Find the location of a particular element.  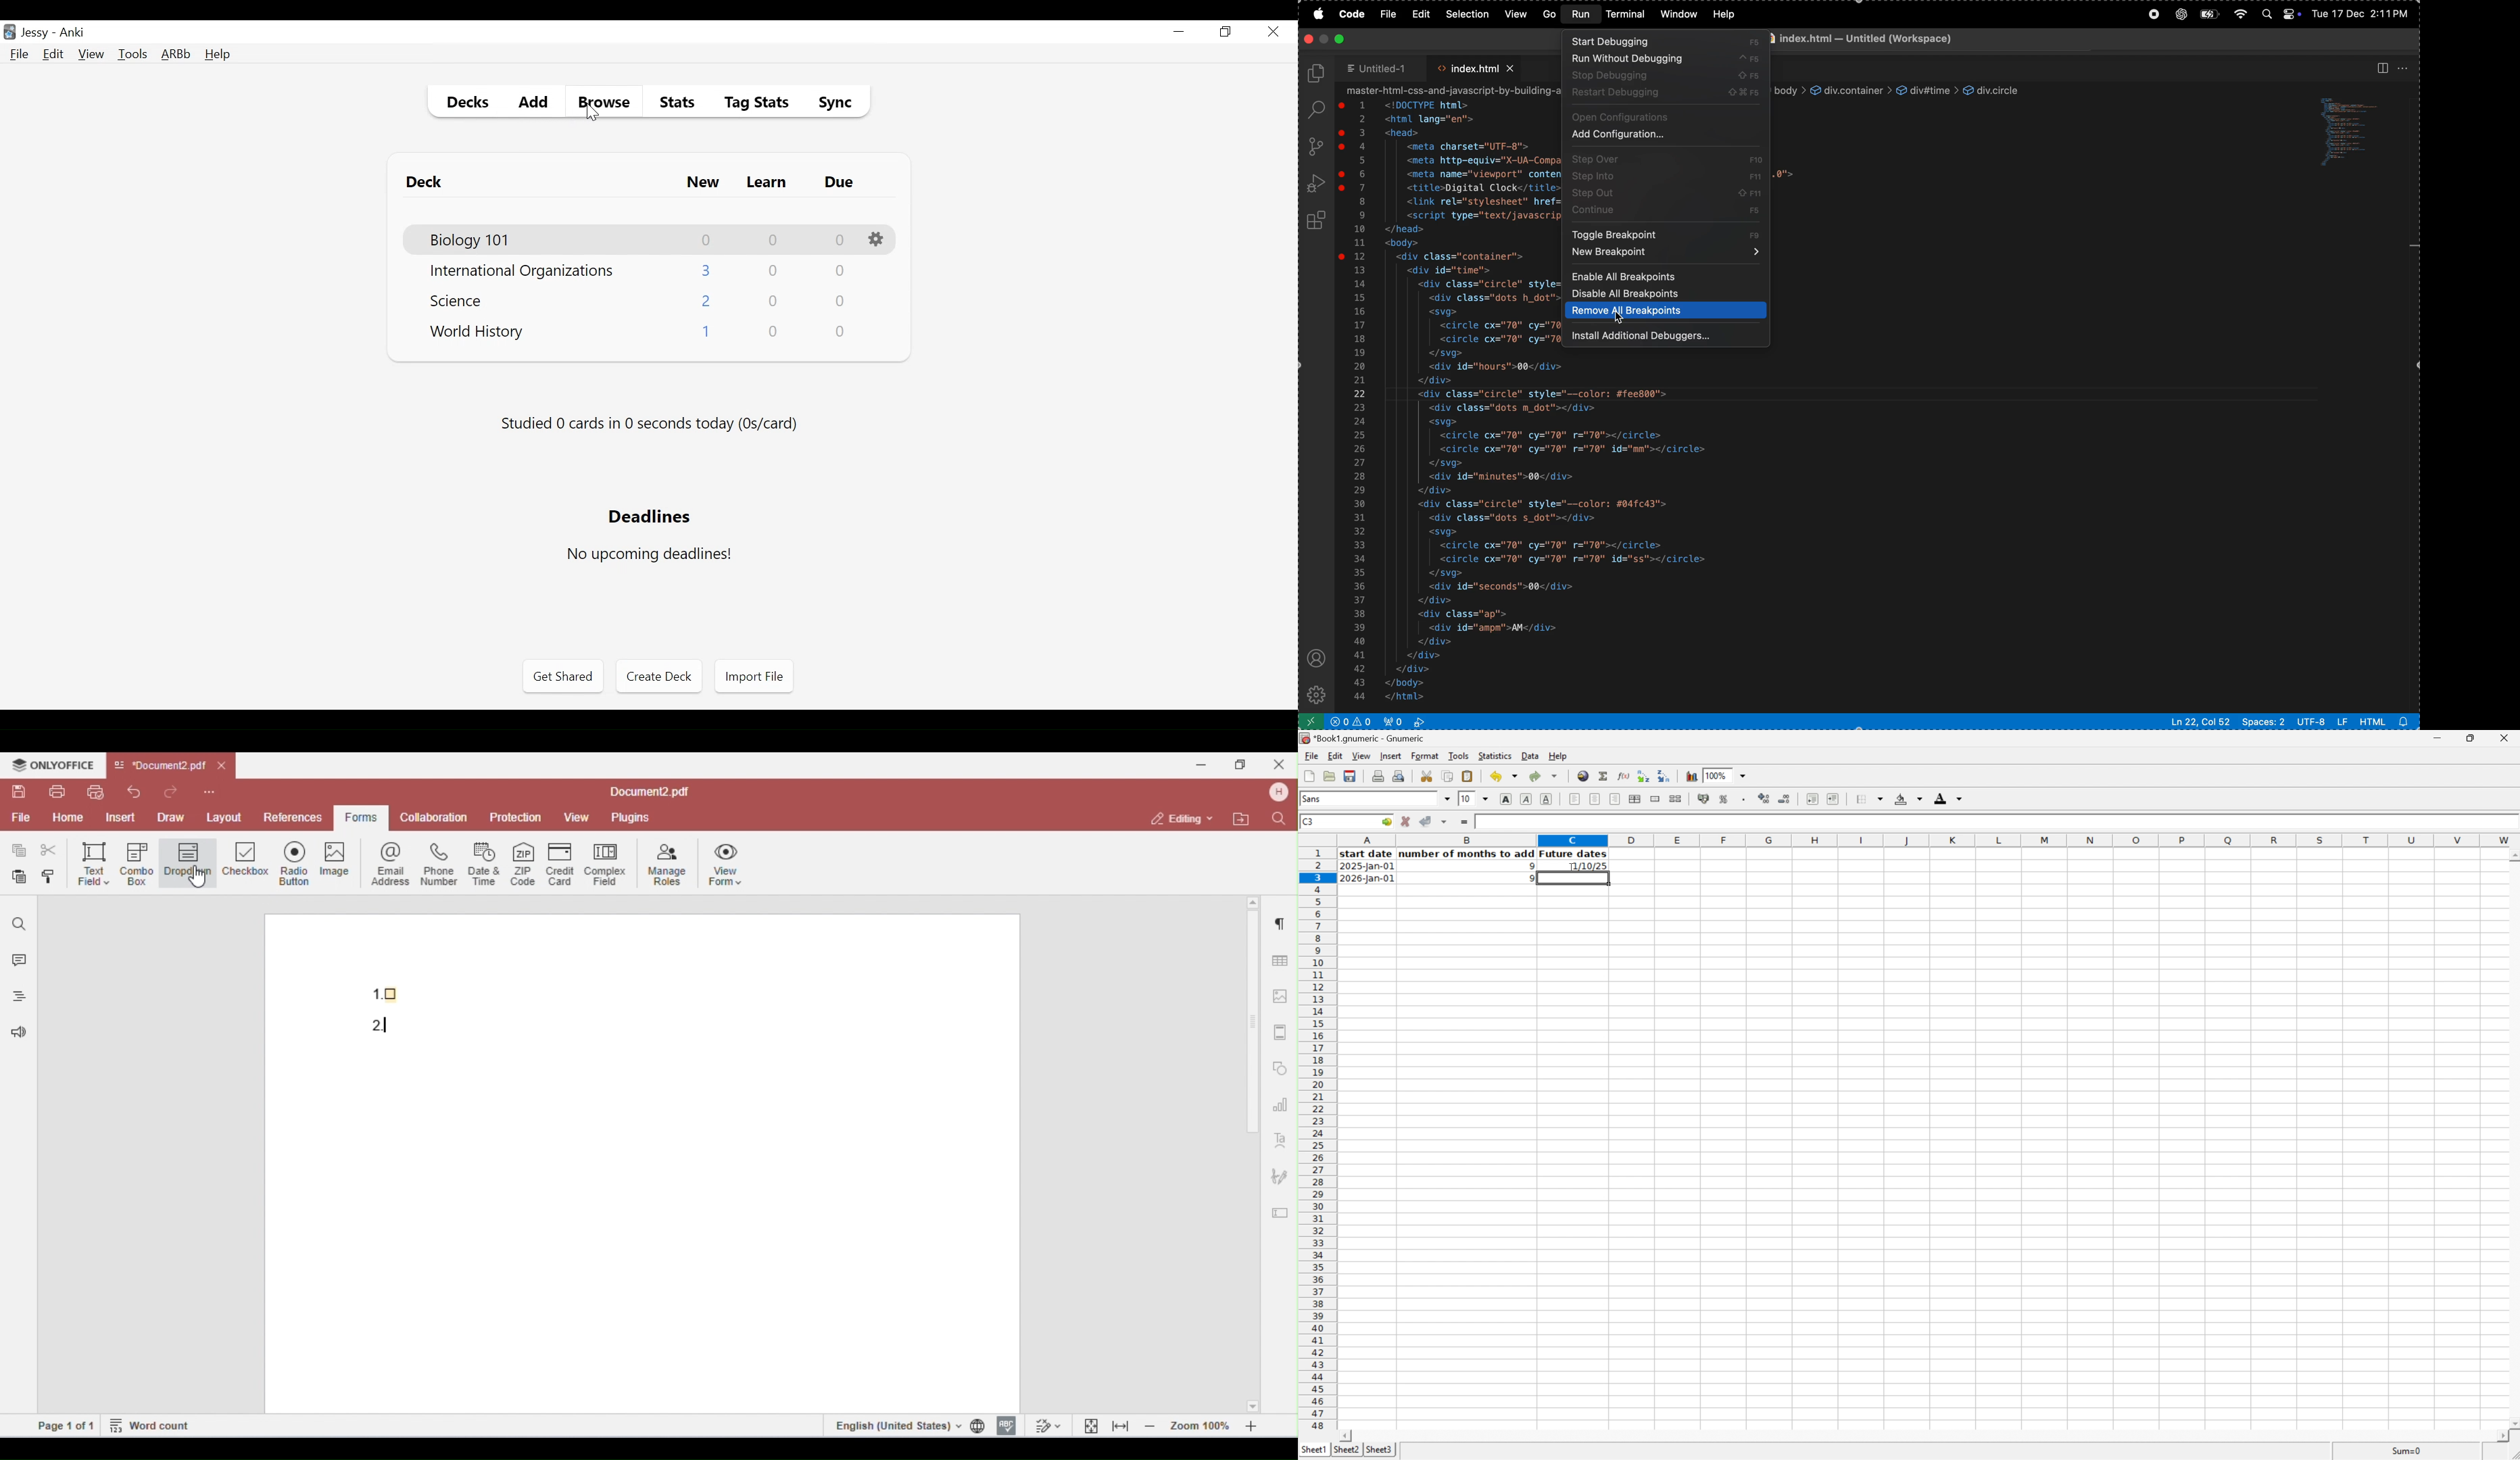

Deck is located at coordinates (427, 182).